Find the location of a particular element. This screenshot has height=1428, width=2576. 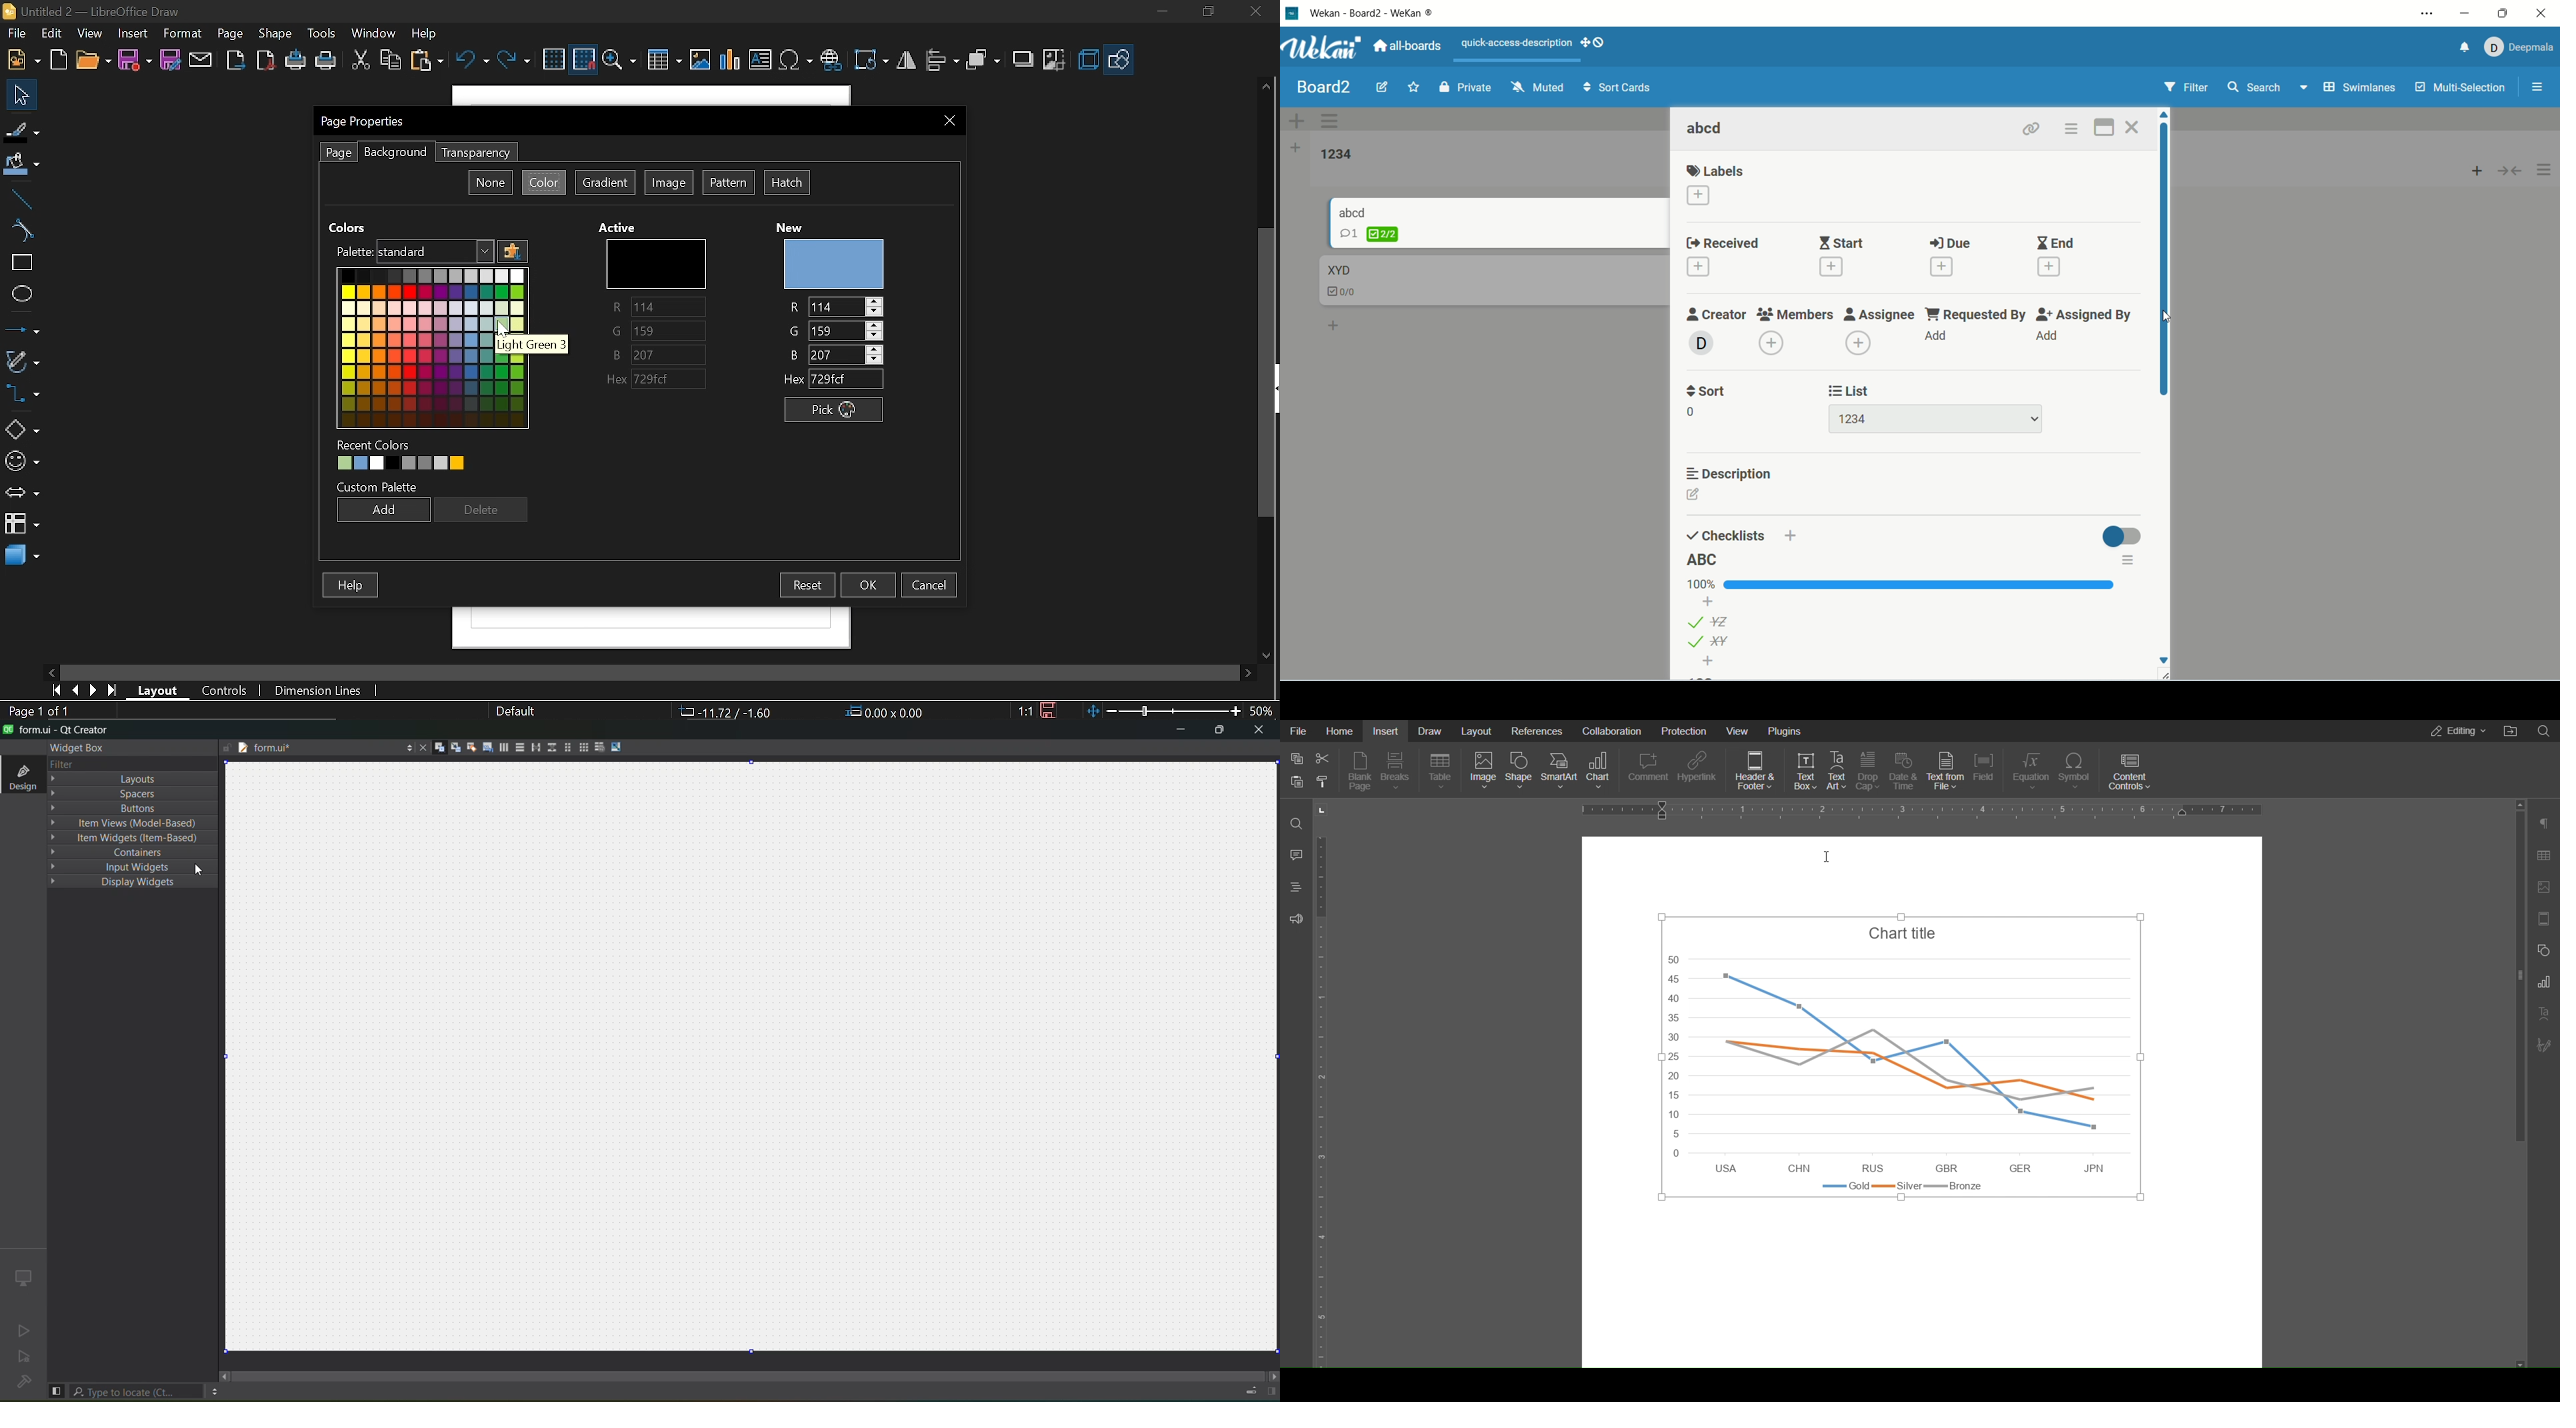

Help is located at coordinates (426, 33).